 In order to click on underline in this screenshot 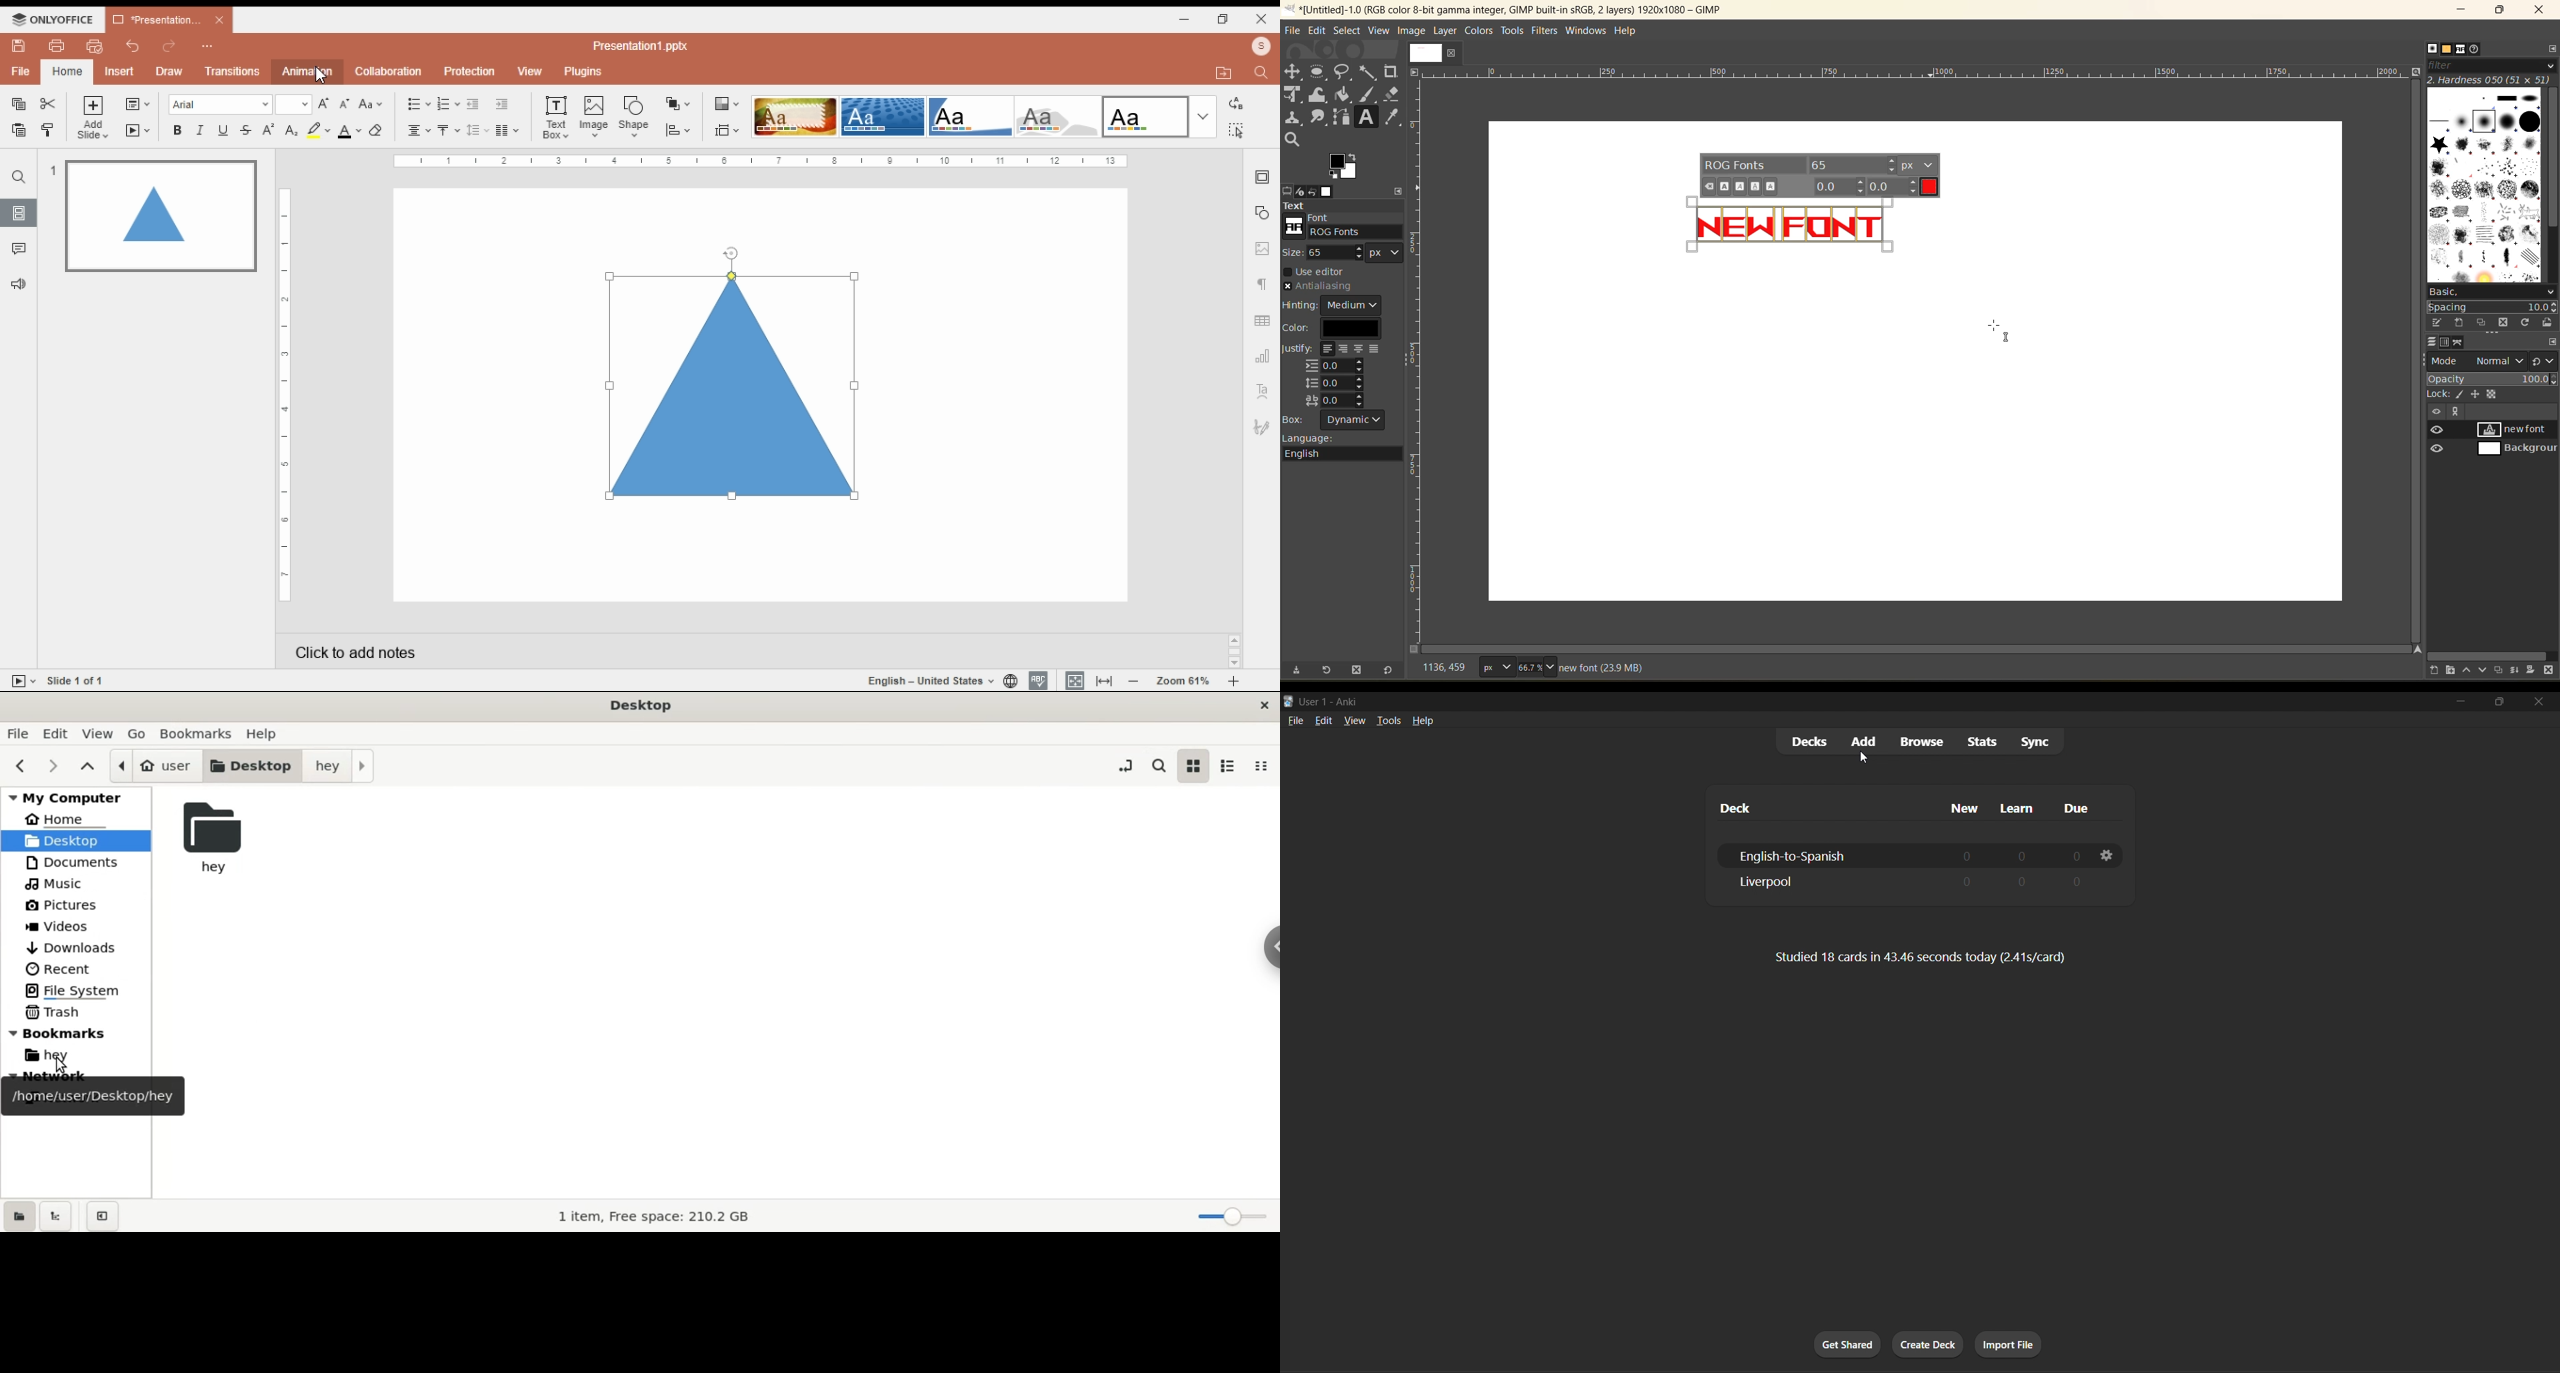, I will do `click(223, 130)`.